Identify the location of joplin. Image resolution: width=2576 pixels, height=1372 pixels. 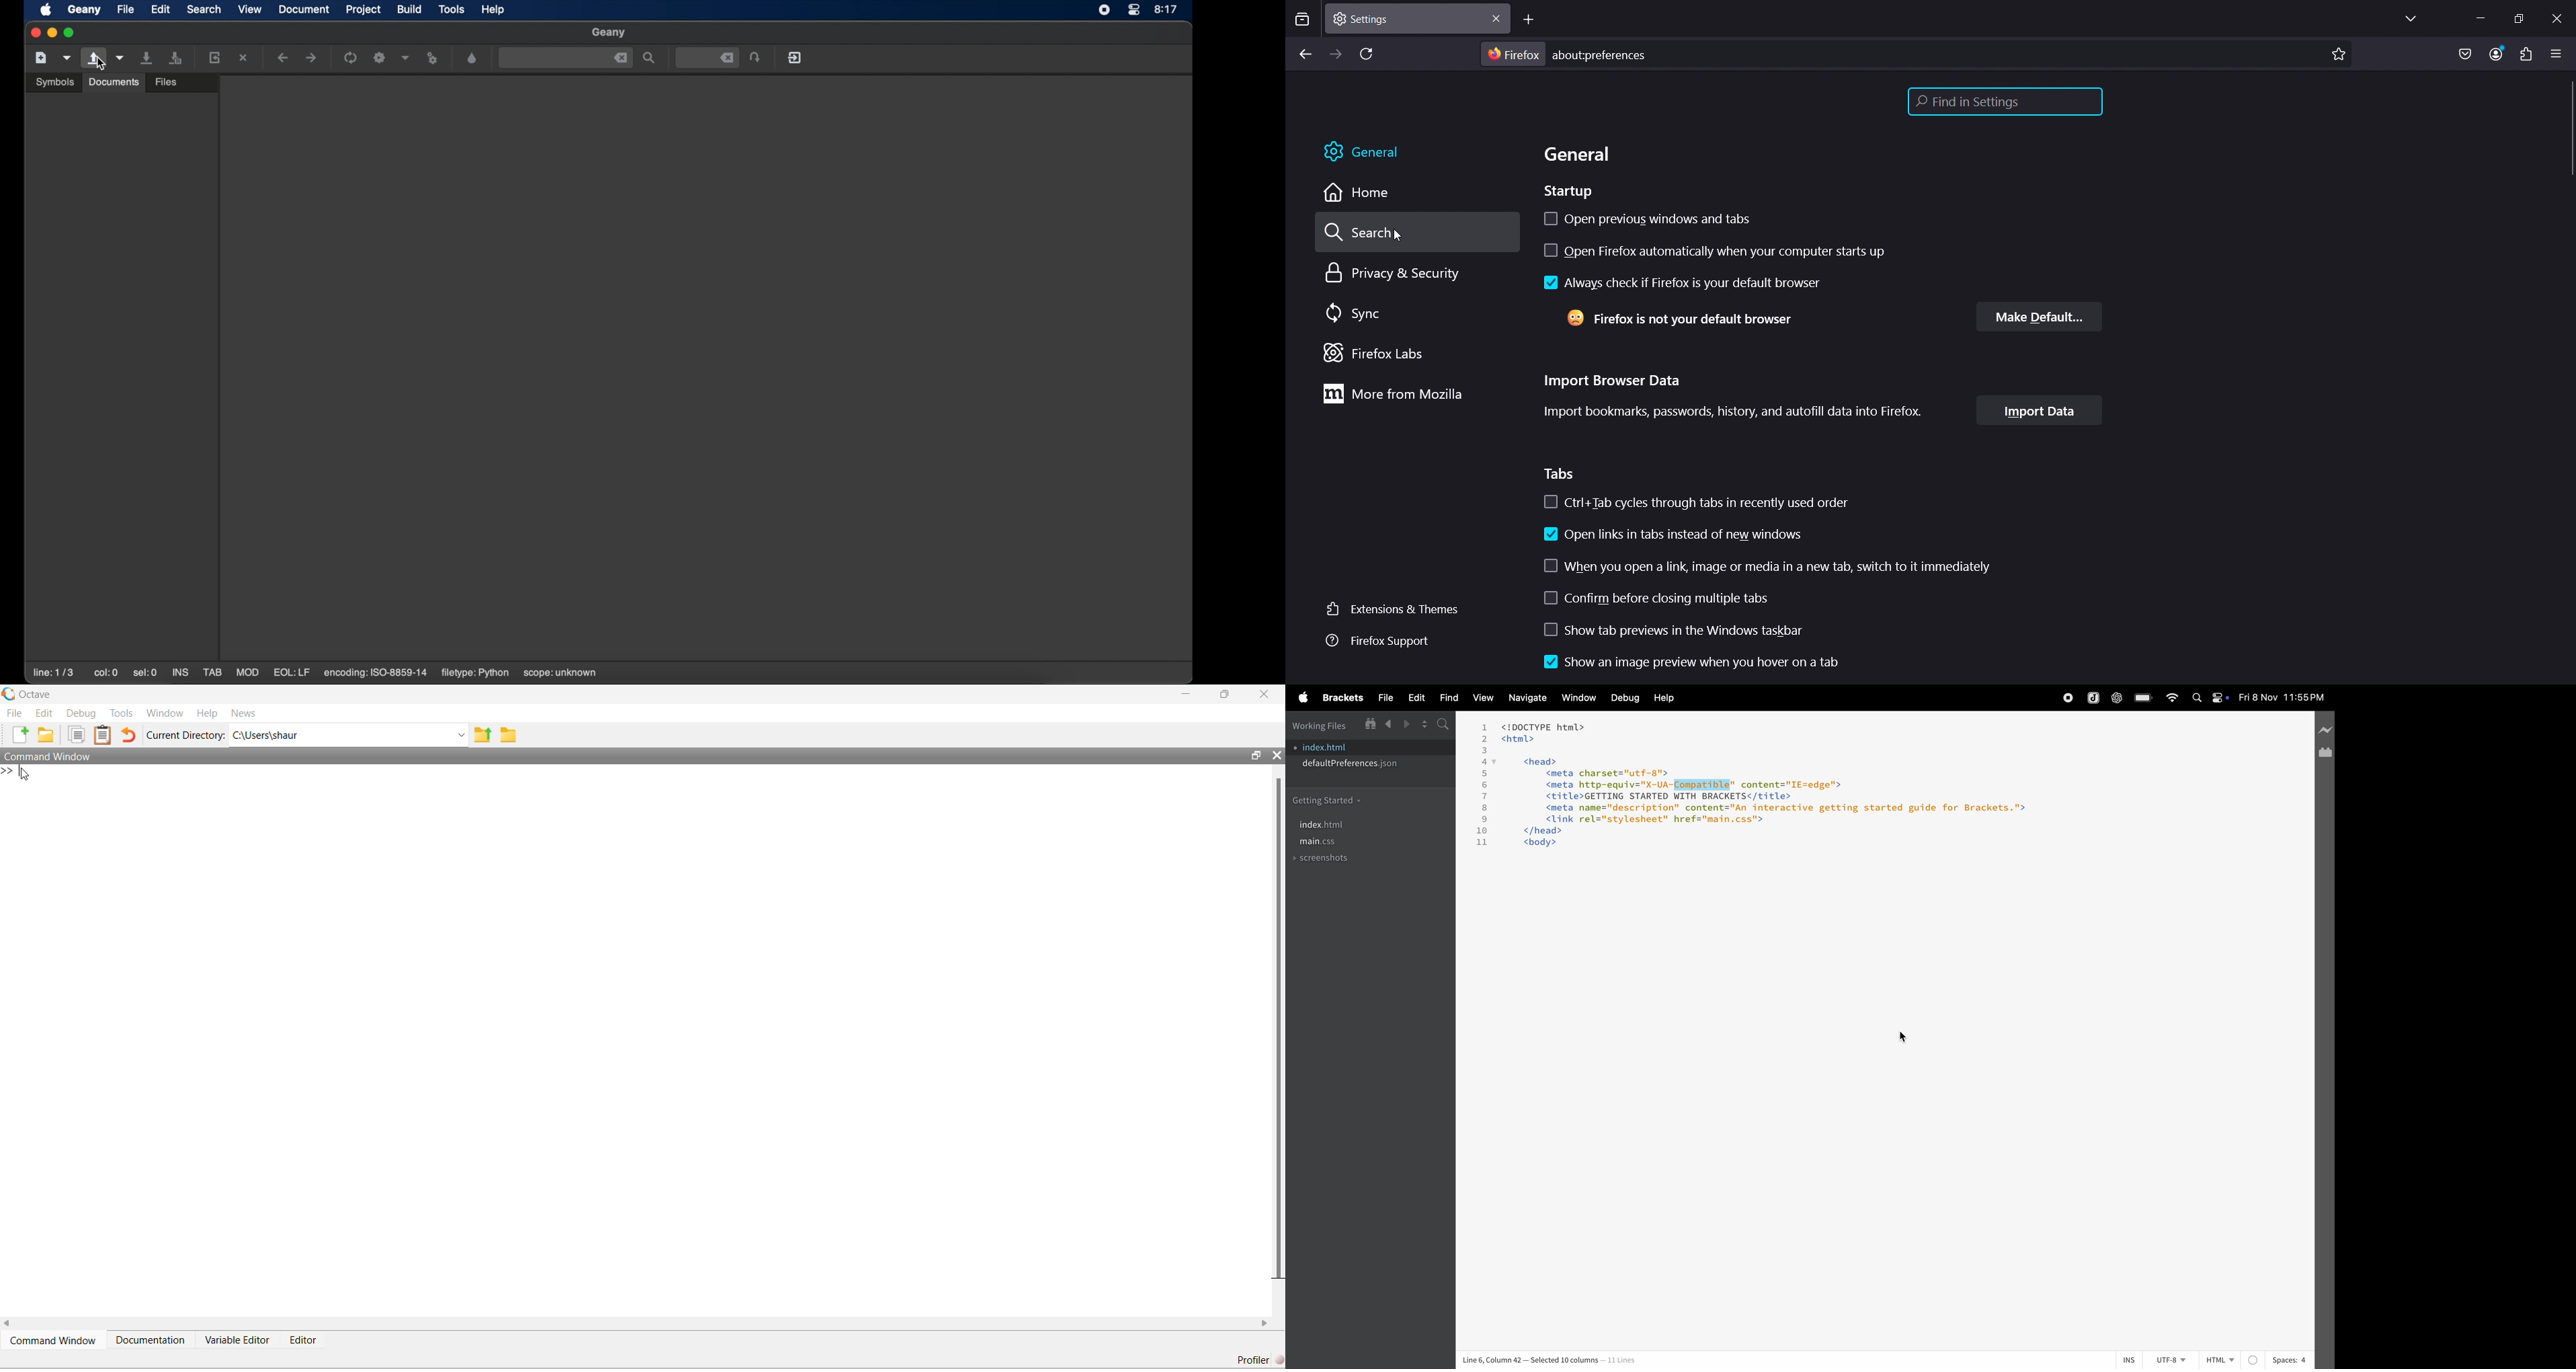
(2093, 698).